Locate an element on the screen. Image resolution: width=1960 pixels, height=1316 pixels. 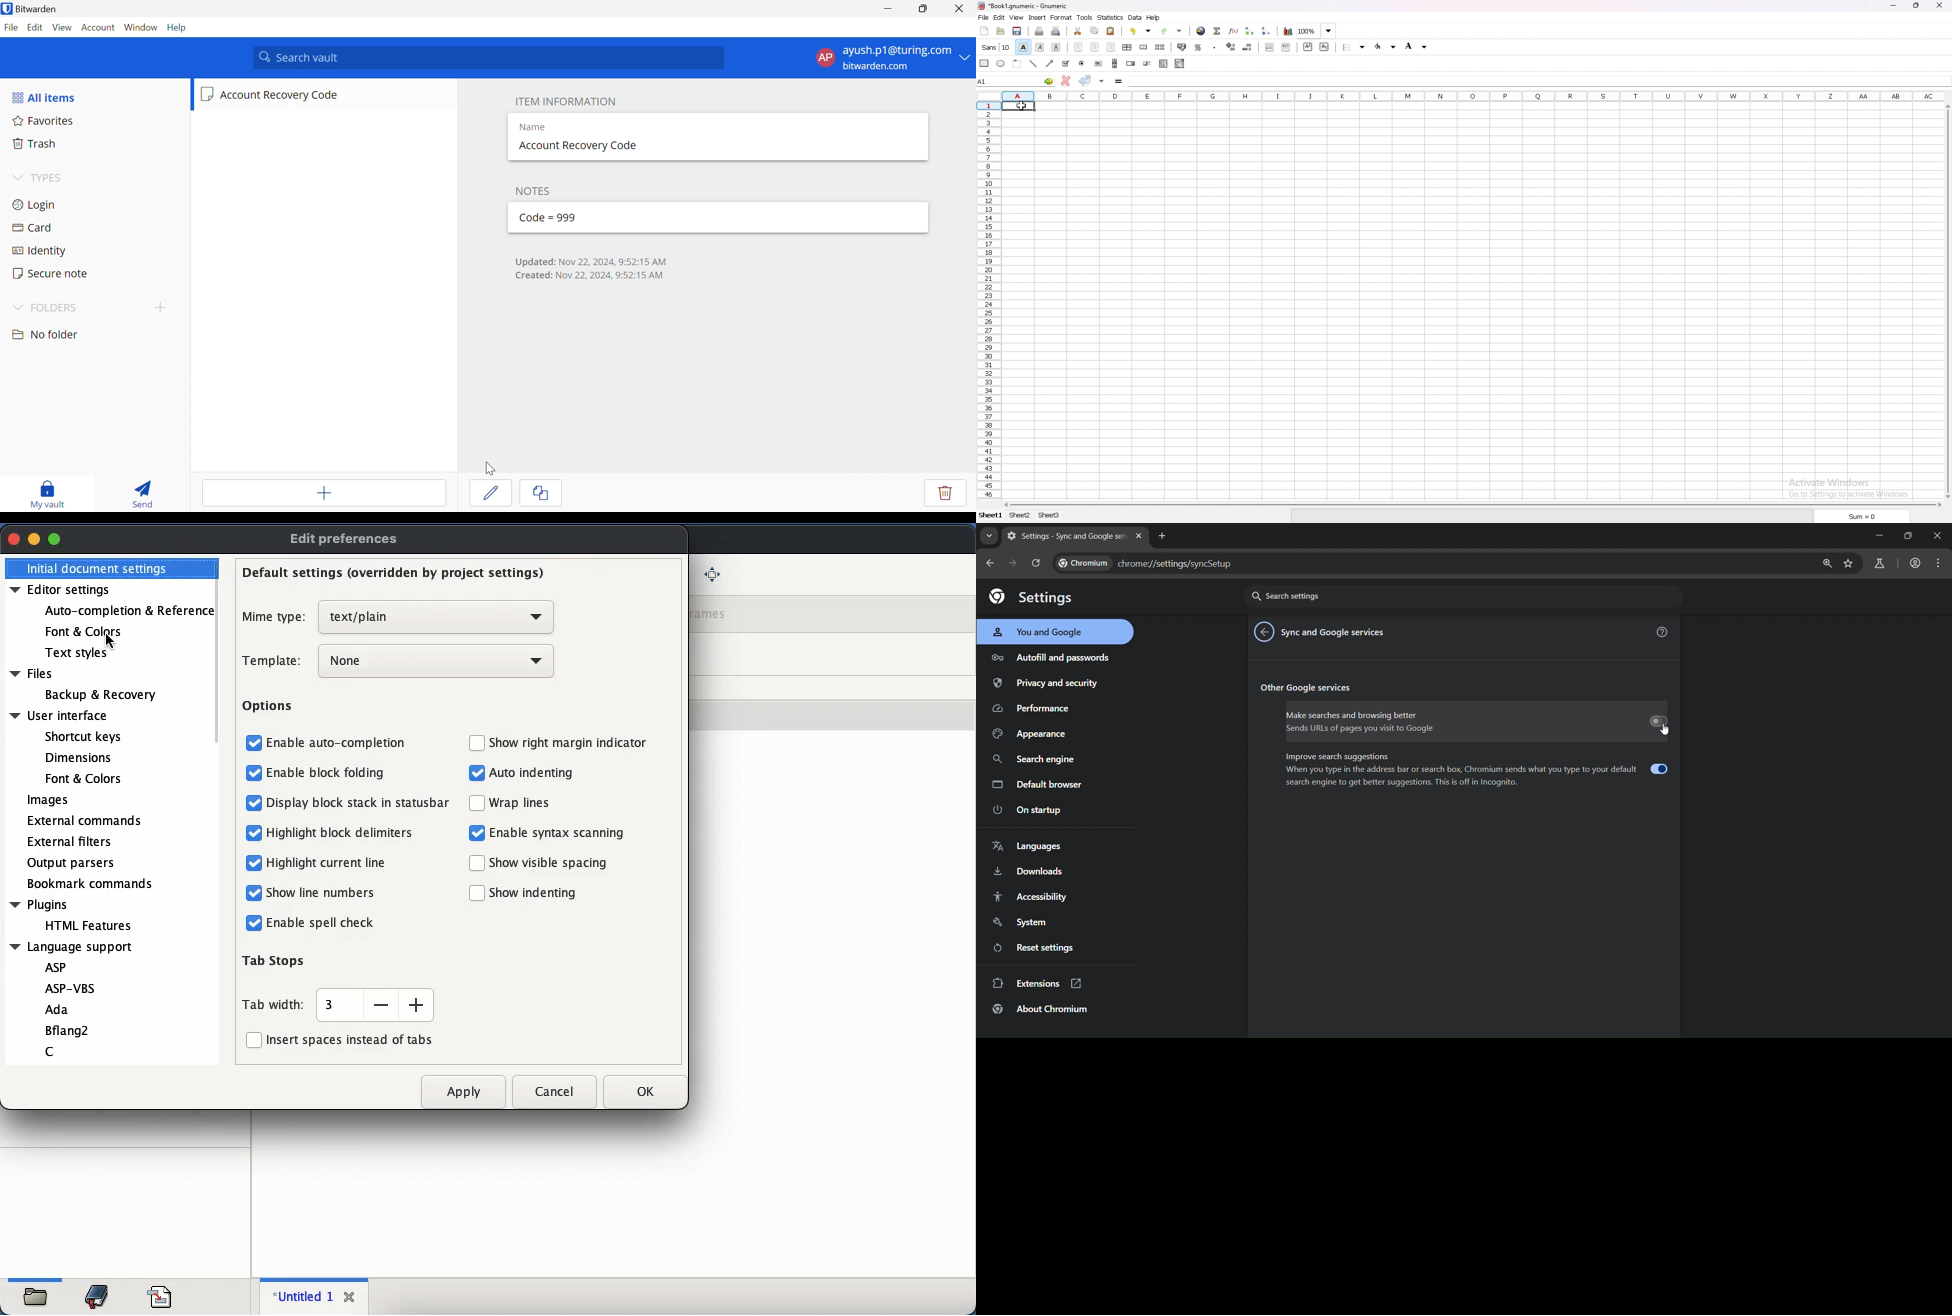
Secure note icon is located at coordinates (206, 93).